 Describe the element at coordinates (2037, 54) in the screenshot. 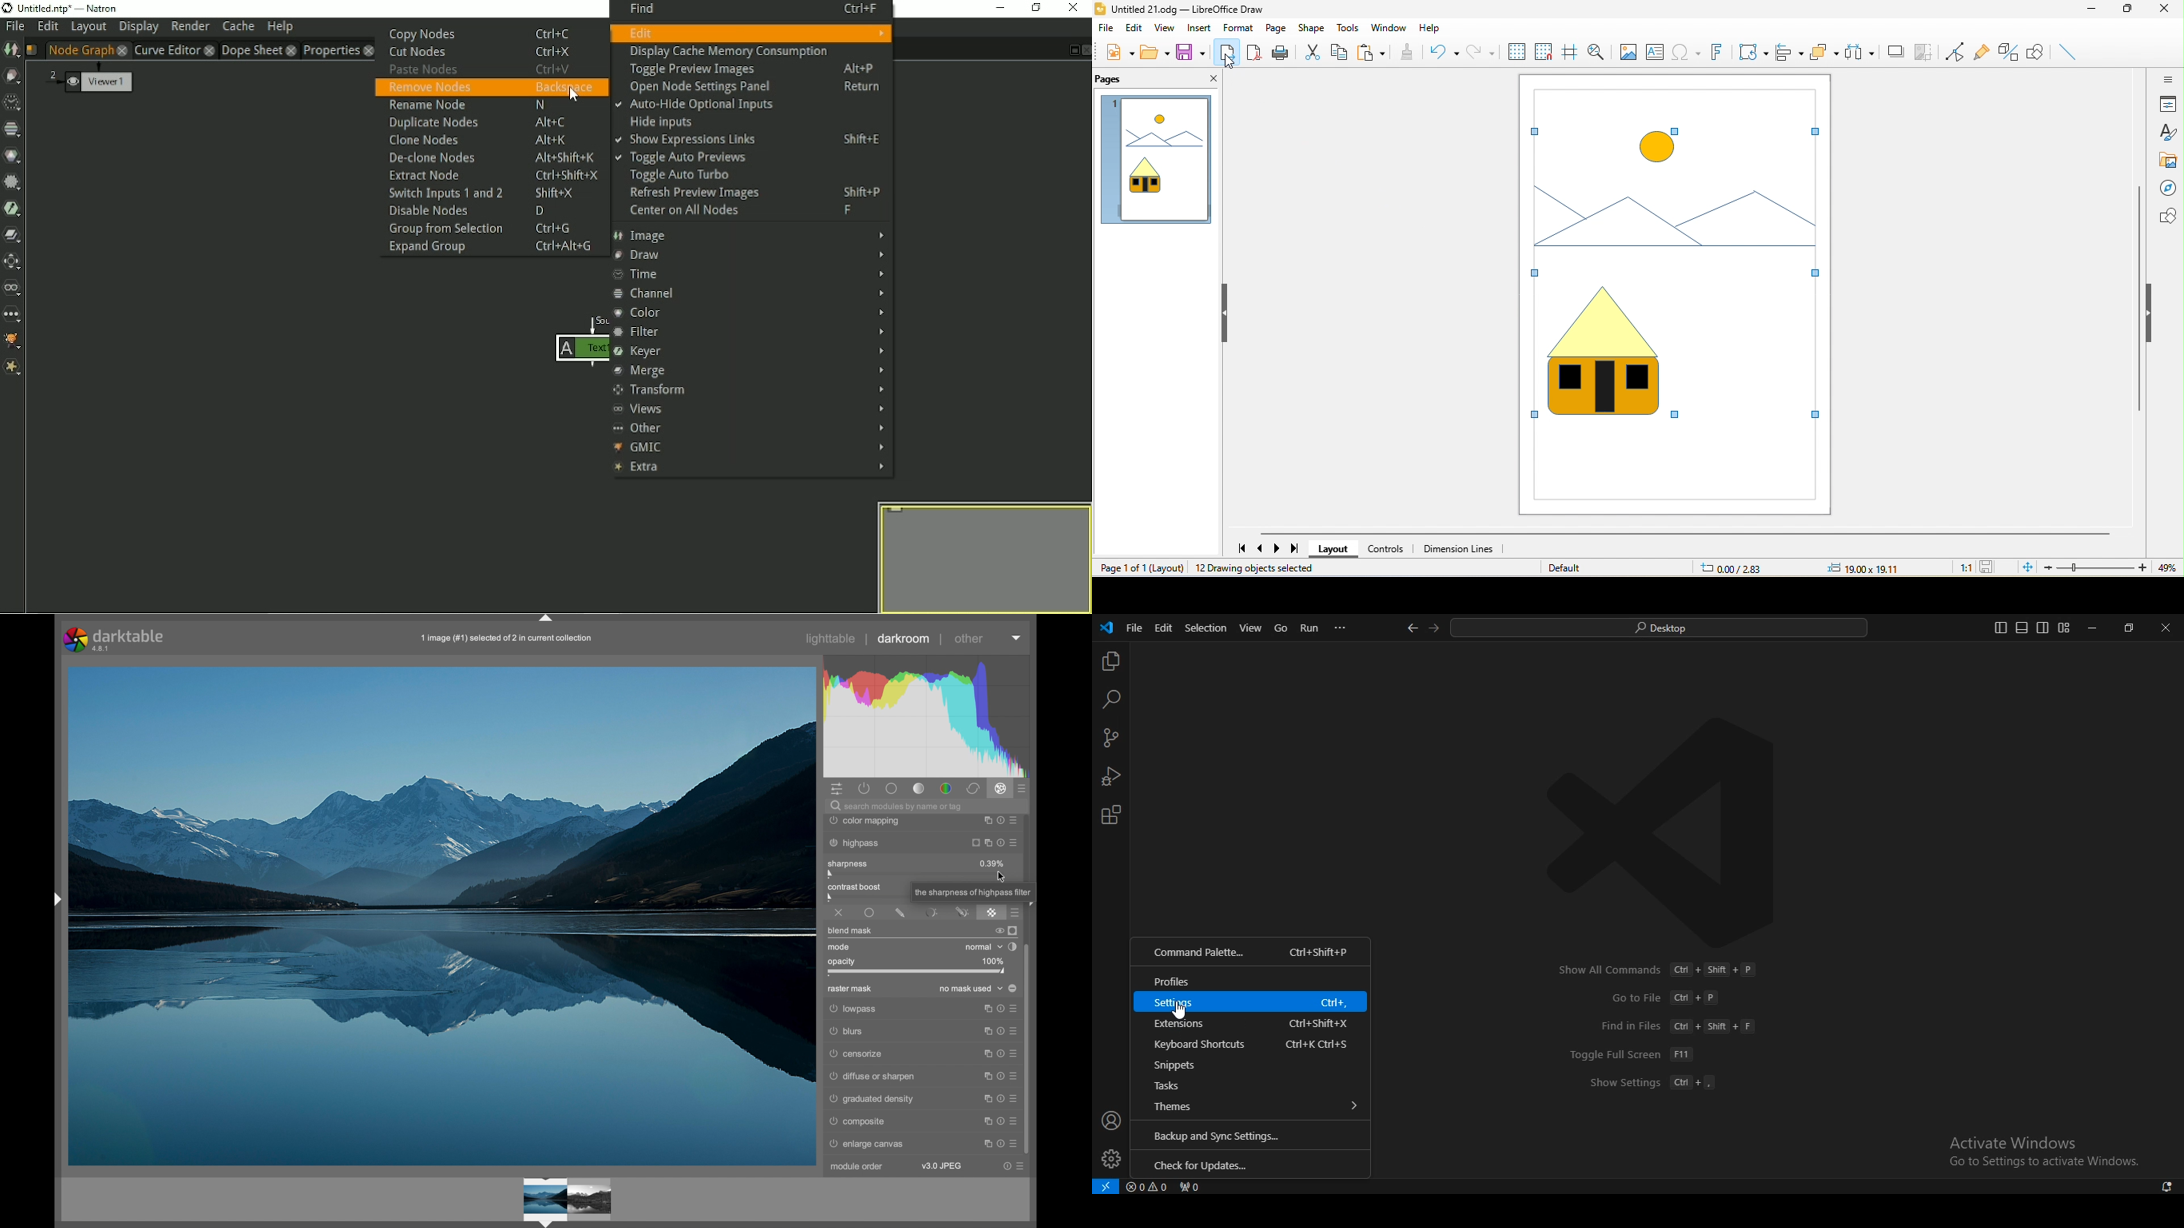

I see `show draw functions` at that location.